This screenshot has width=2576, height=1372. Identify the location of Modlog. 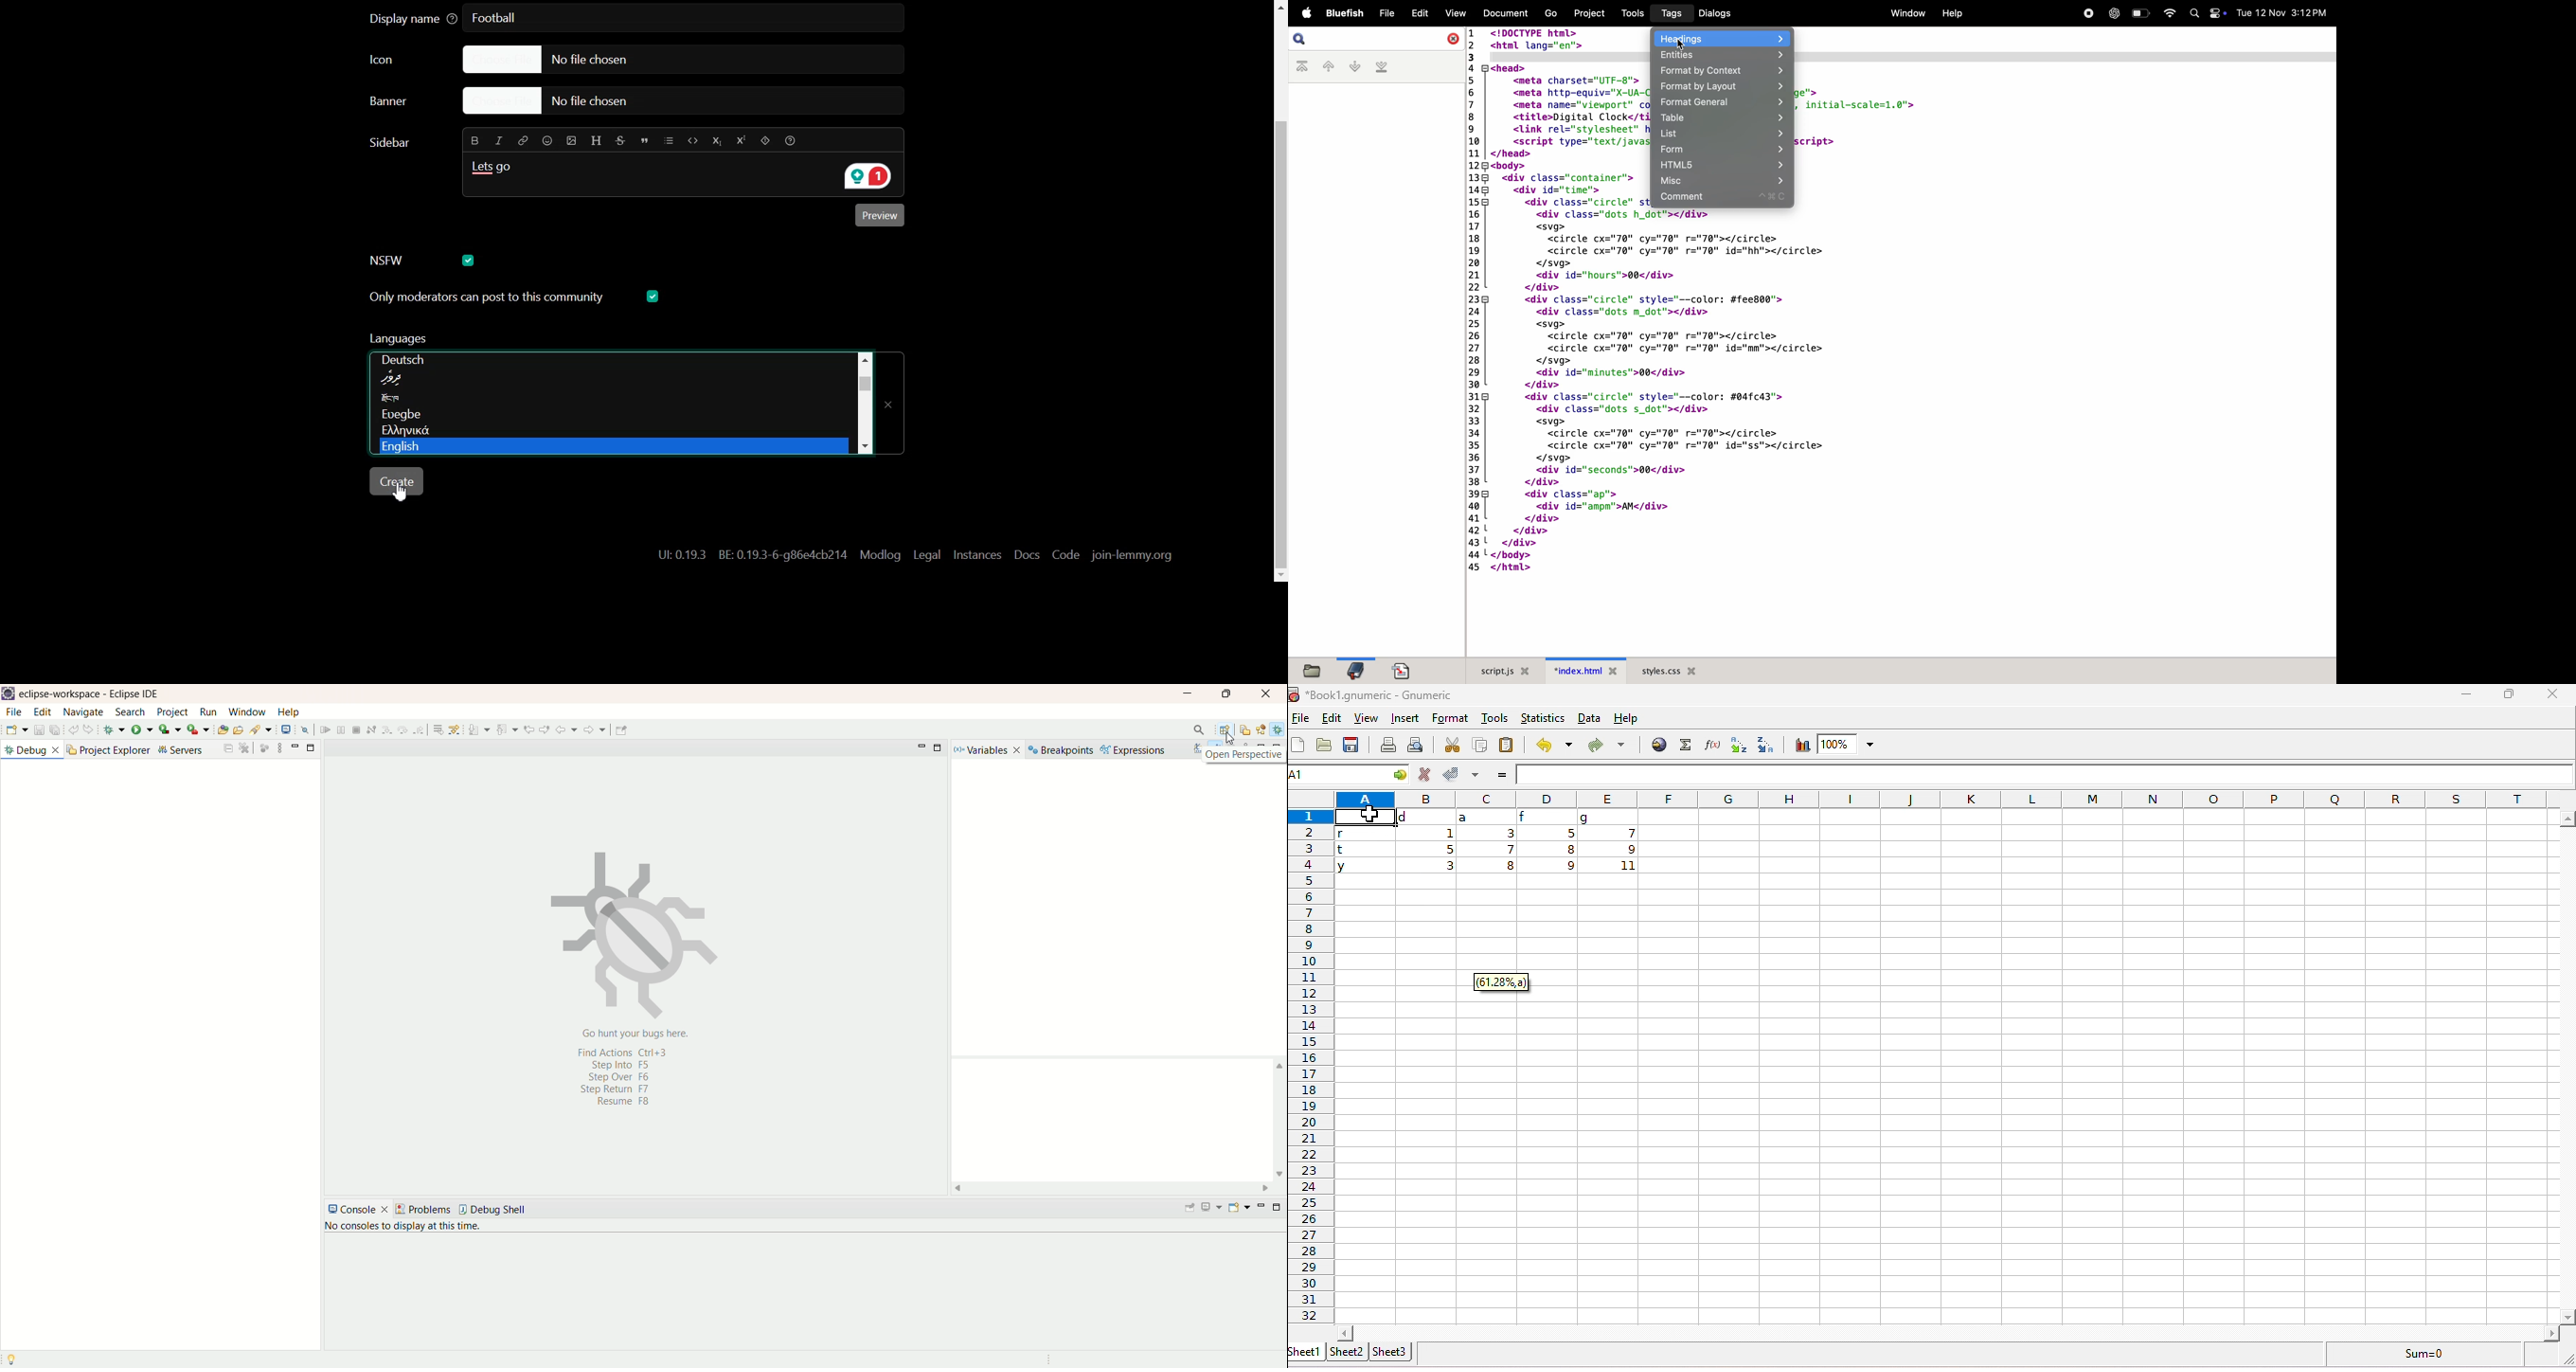
(880, 555).